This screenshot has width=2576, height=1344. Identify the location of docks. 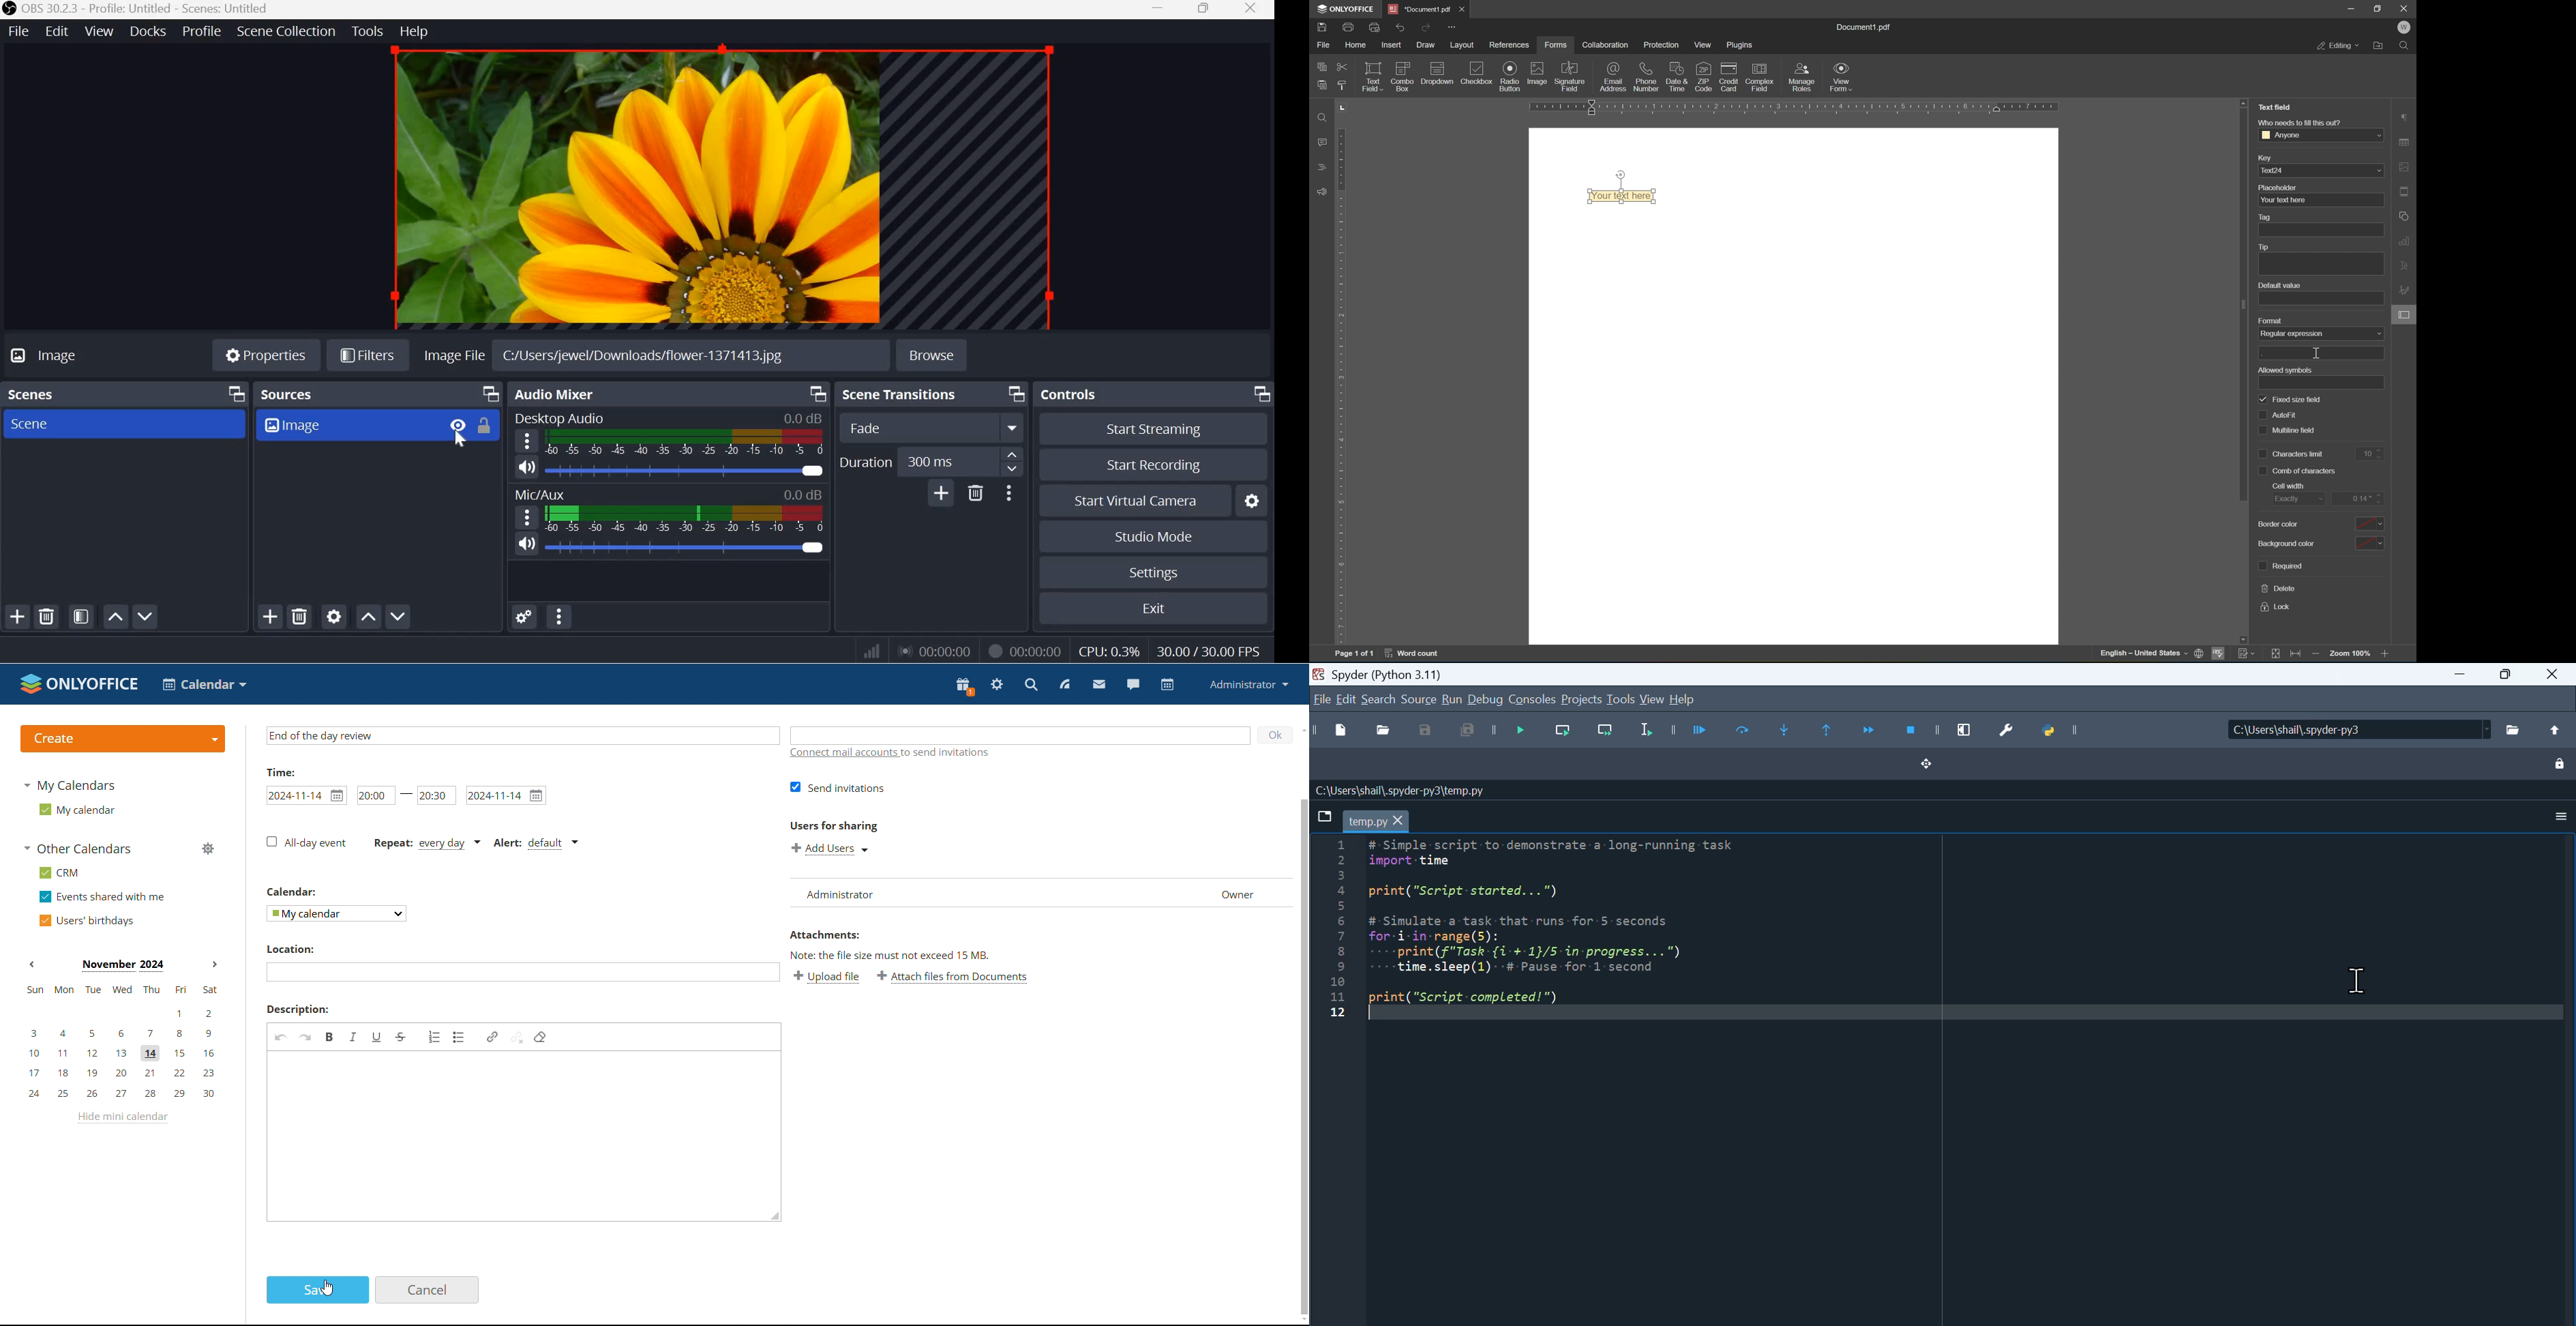
(149, 29).